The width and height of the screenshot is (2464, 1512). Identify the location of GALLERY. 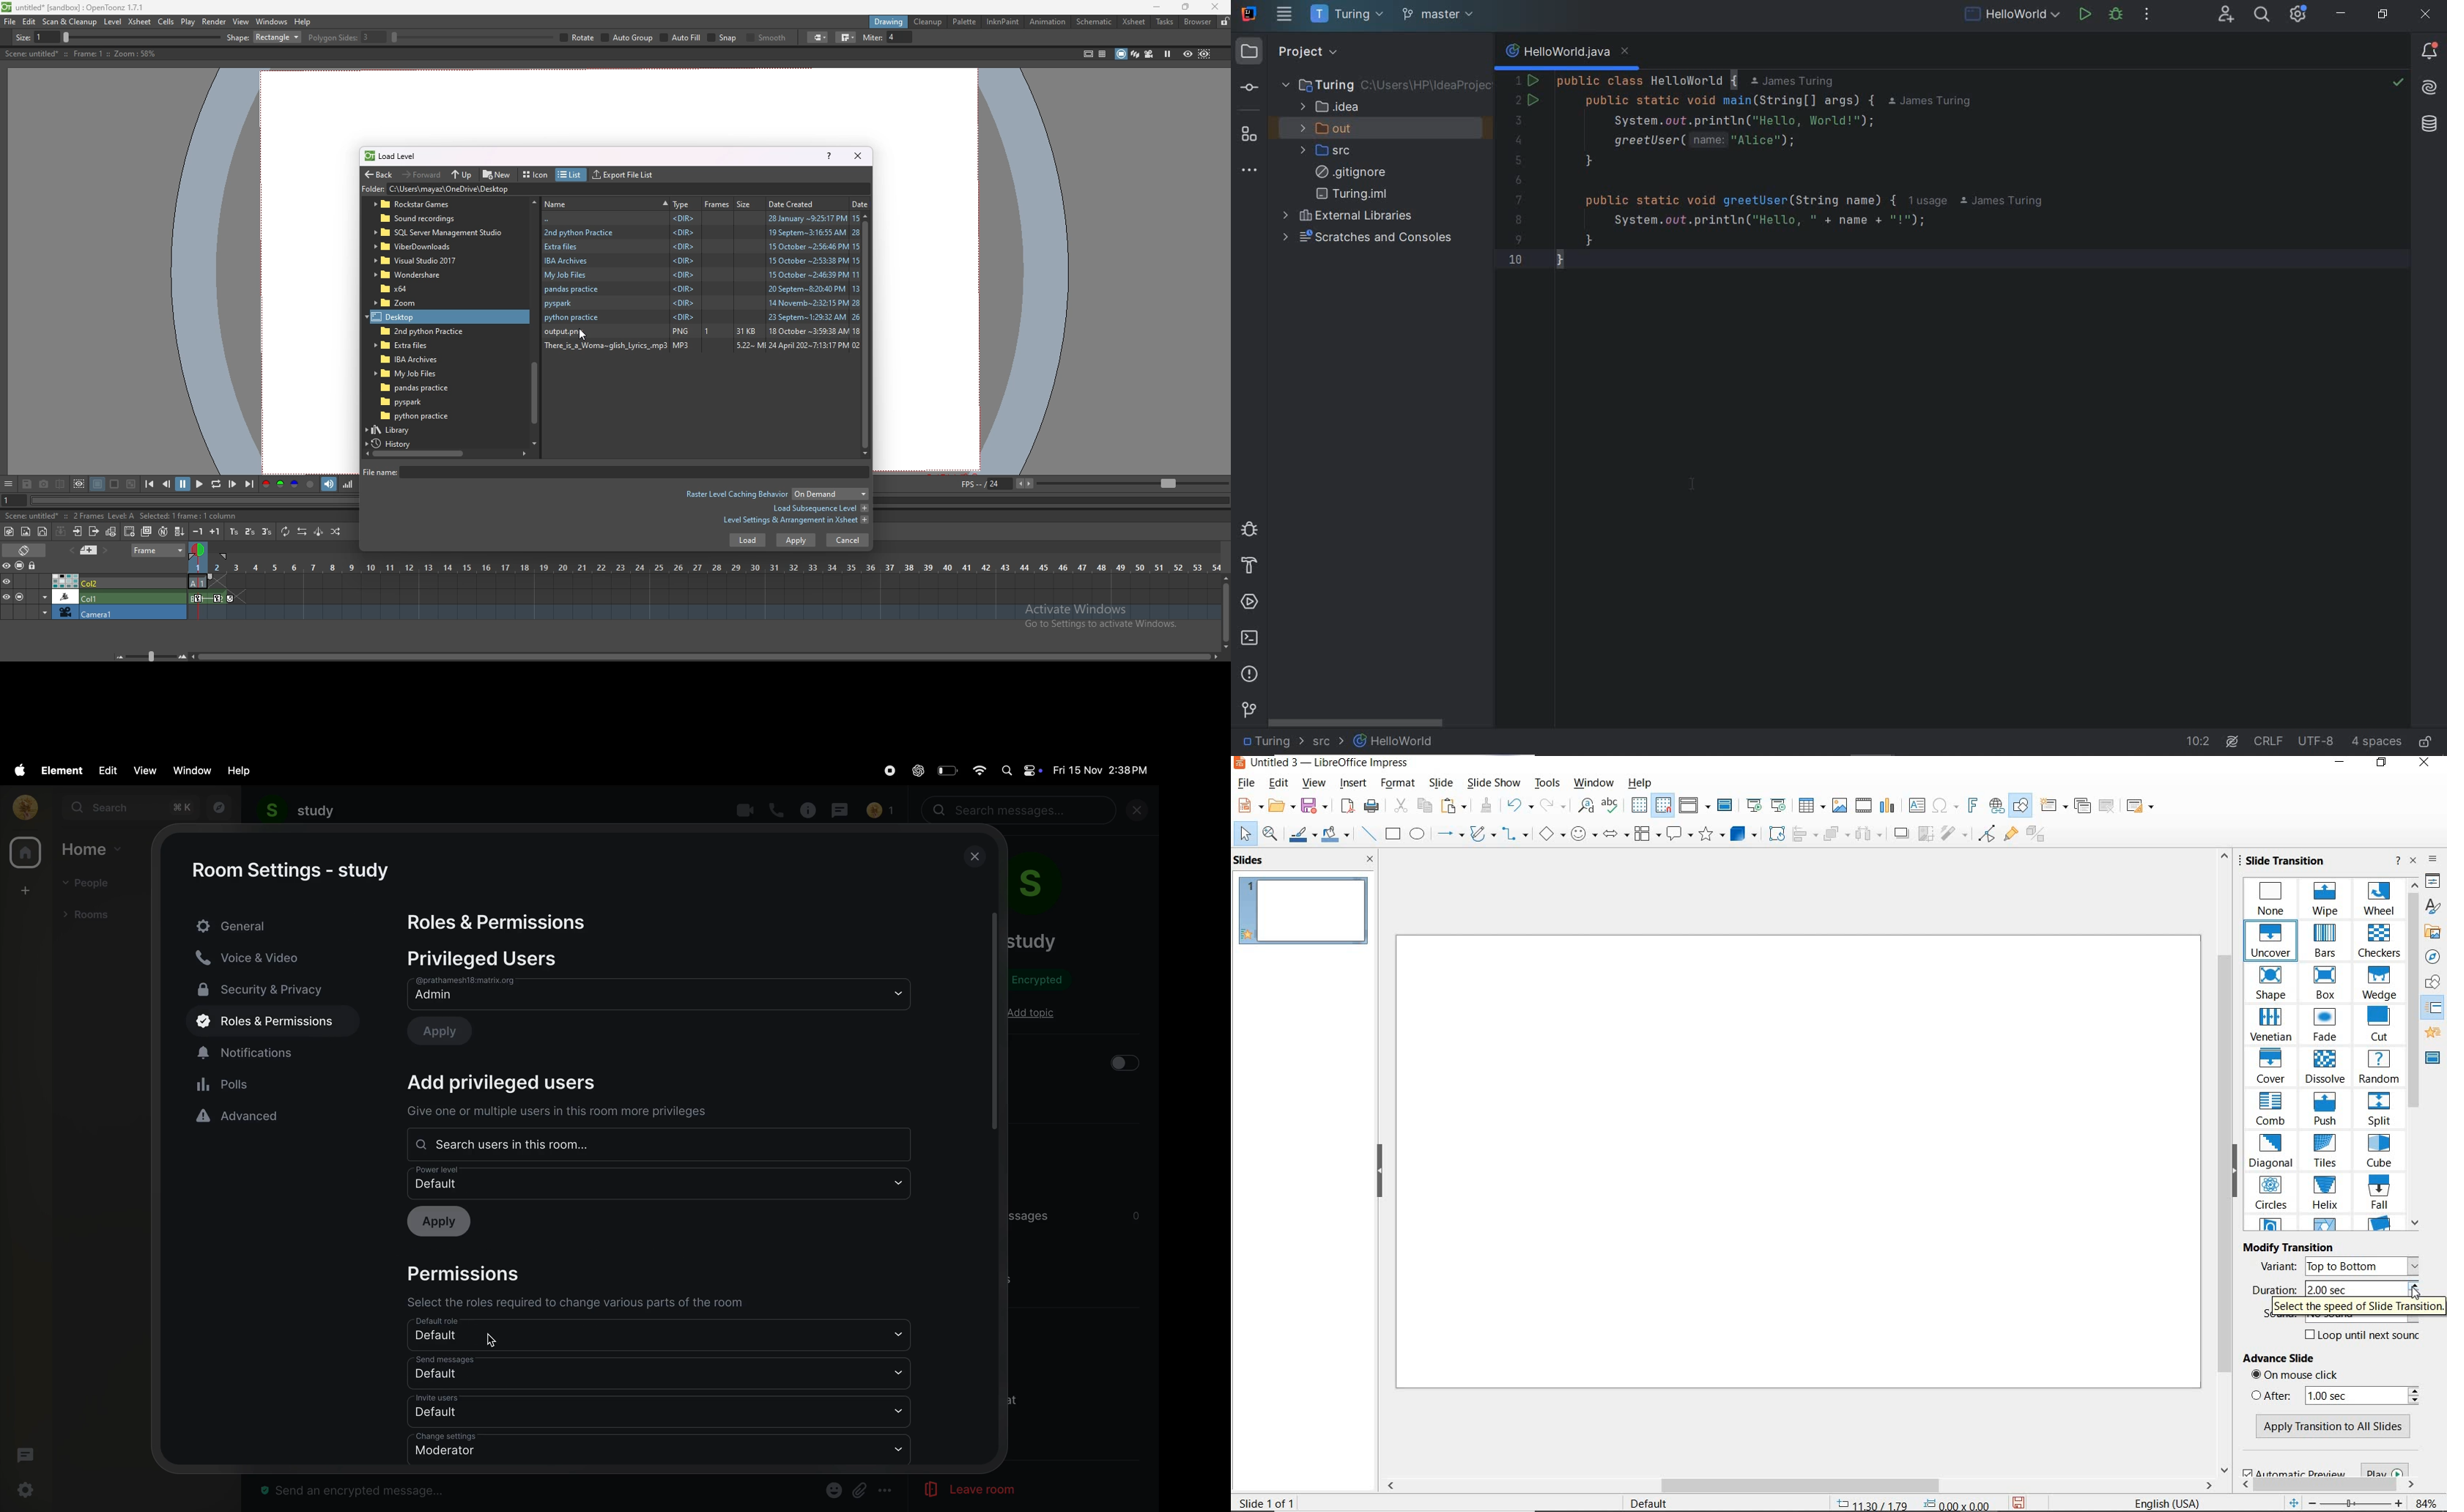
(2434, 931).